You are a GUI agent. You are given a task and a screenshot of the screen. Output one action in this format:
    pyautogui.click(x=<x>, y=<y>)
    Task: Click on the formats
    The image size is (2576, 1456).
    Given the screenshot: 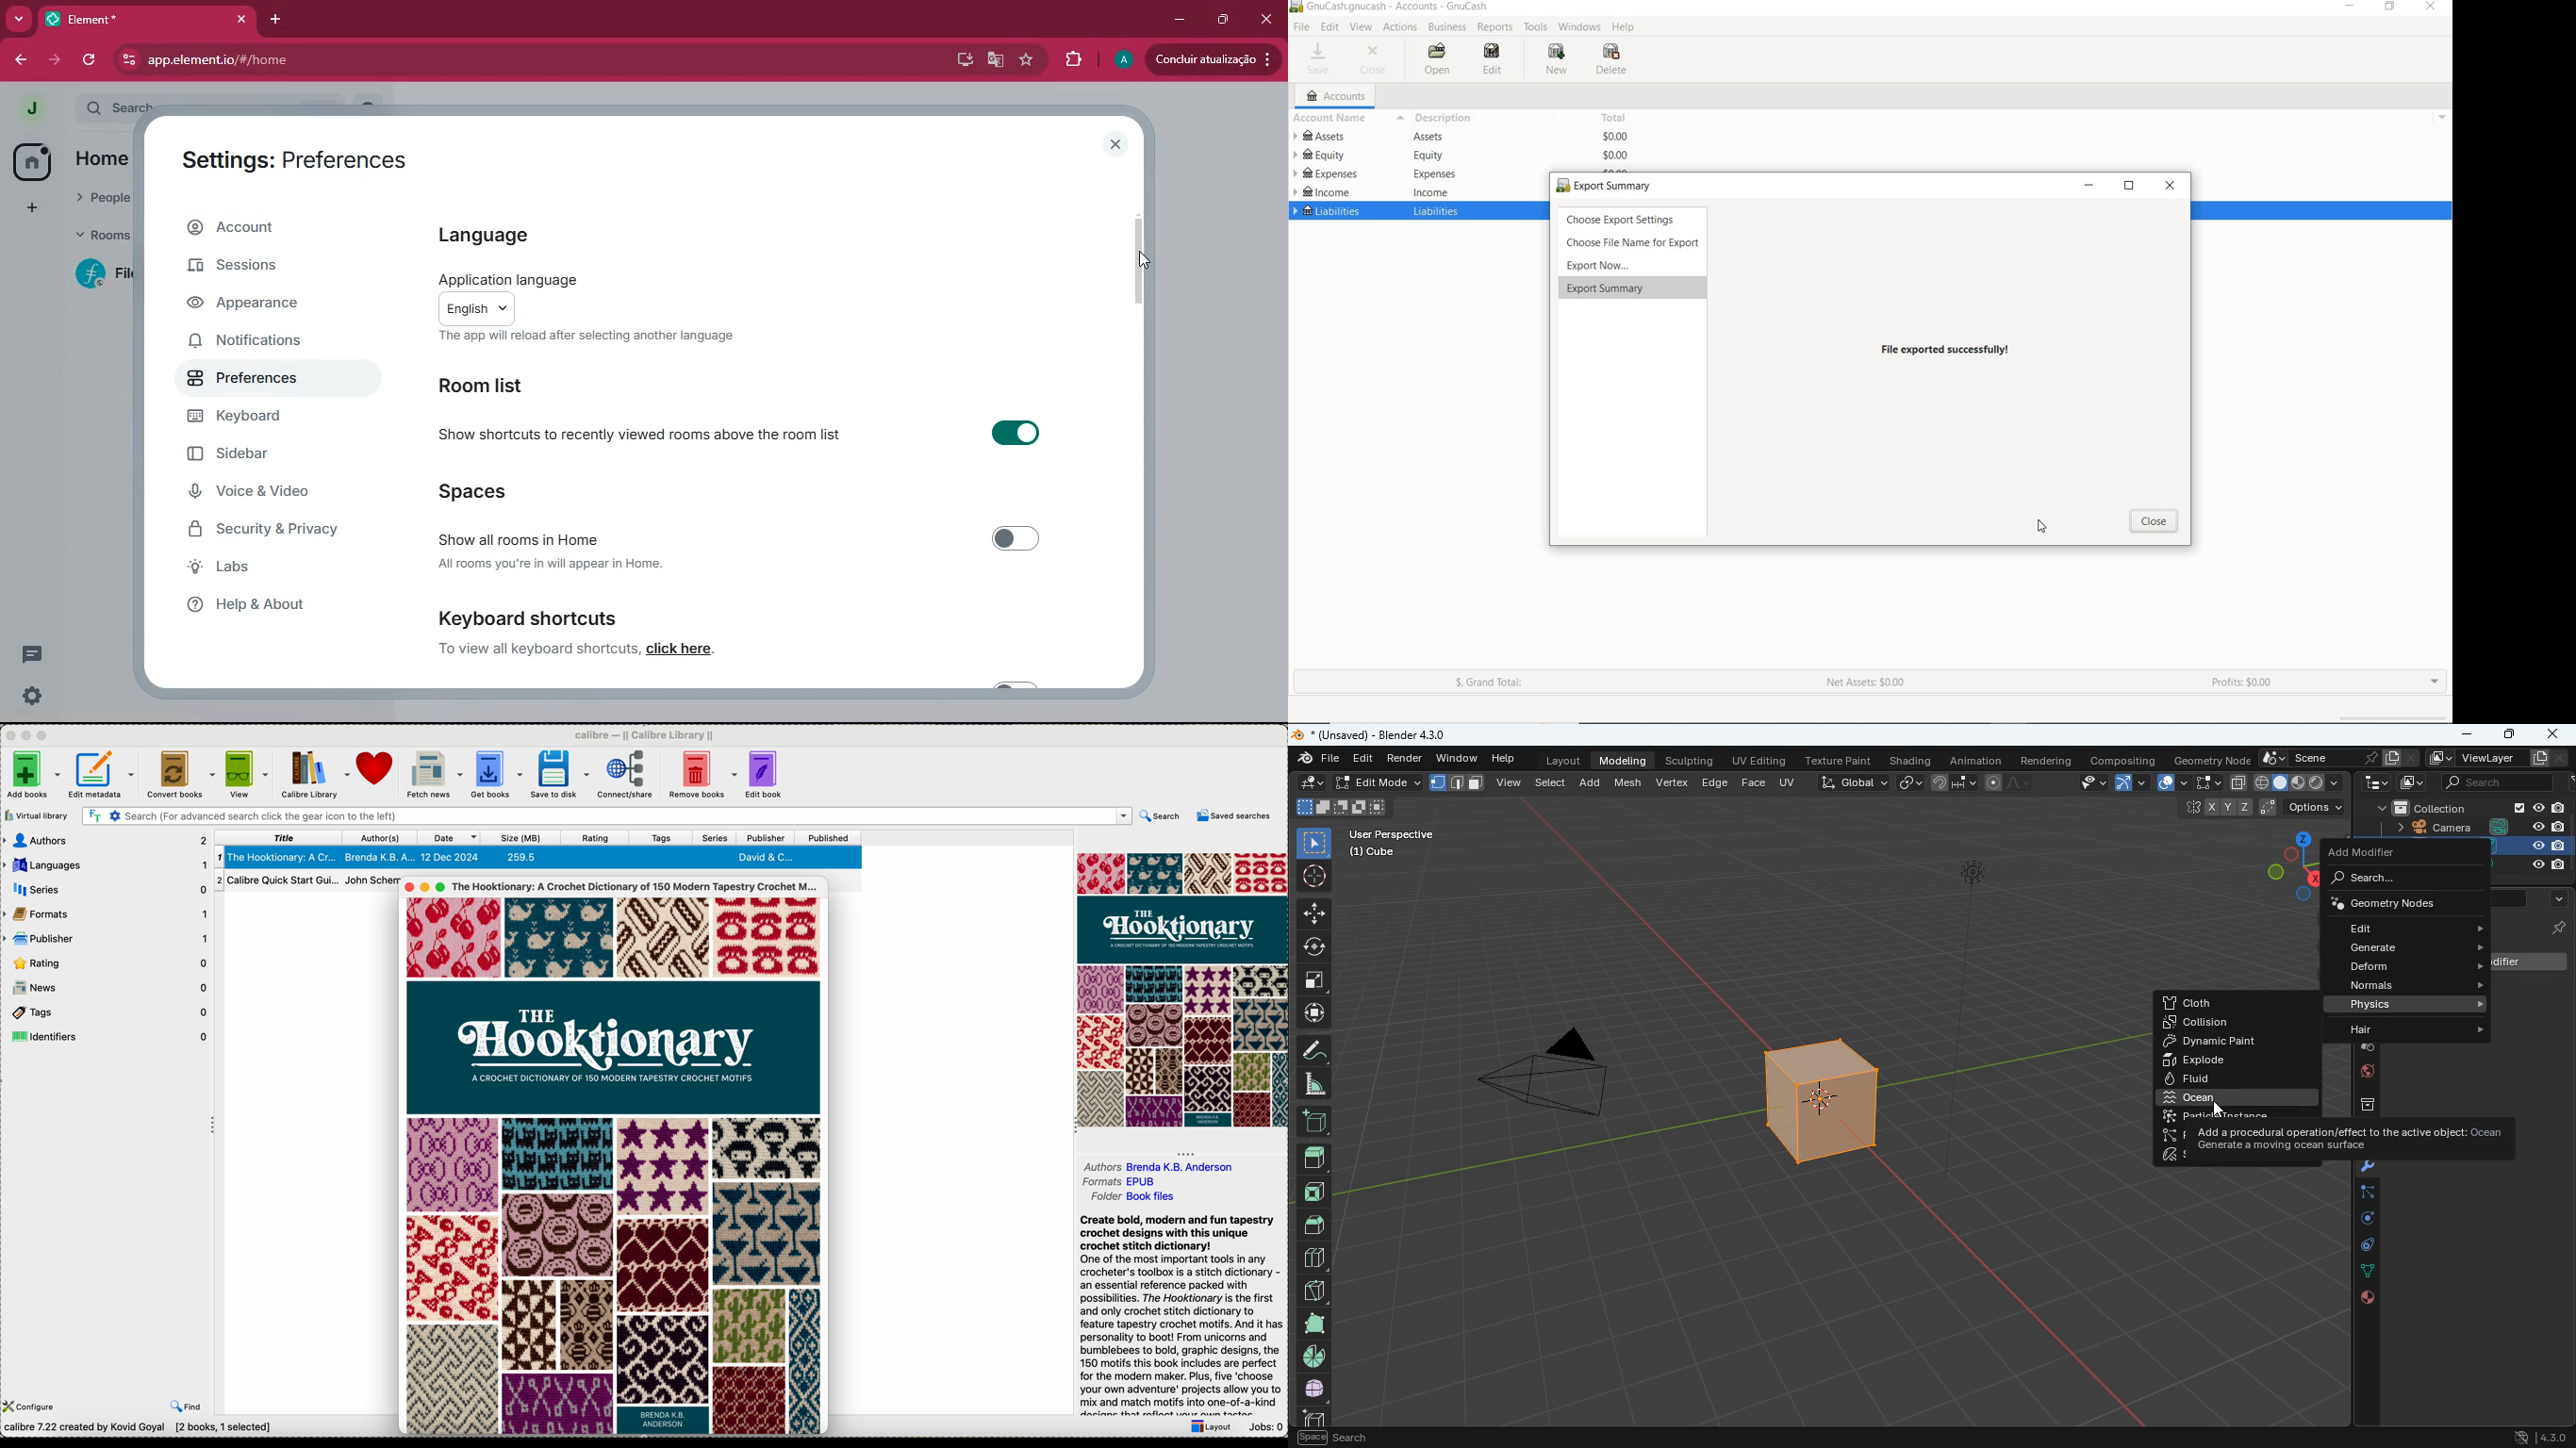 What is the action you would take?
    pyautogui.click(x=107, y=913)
    